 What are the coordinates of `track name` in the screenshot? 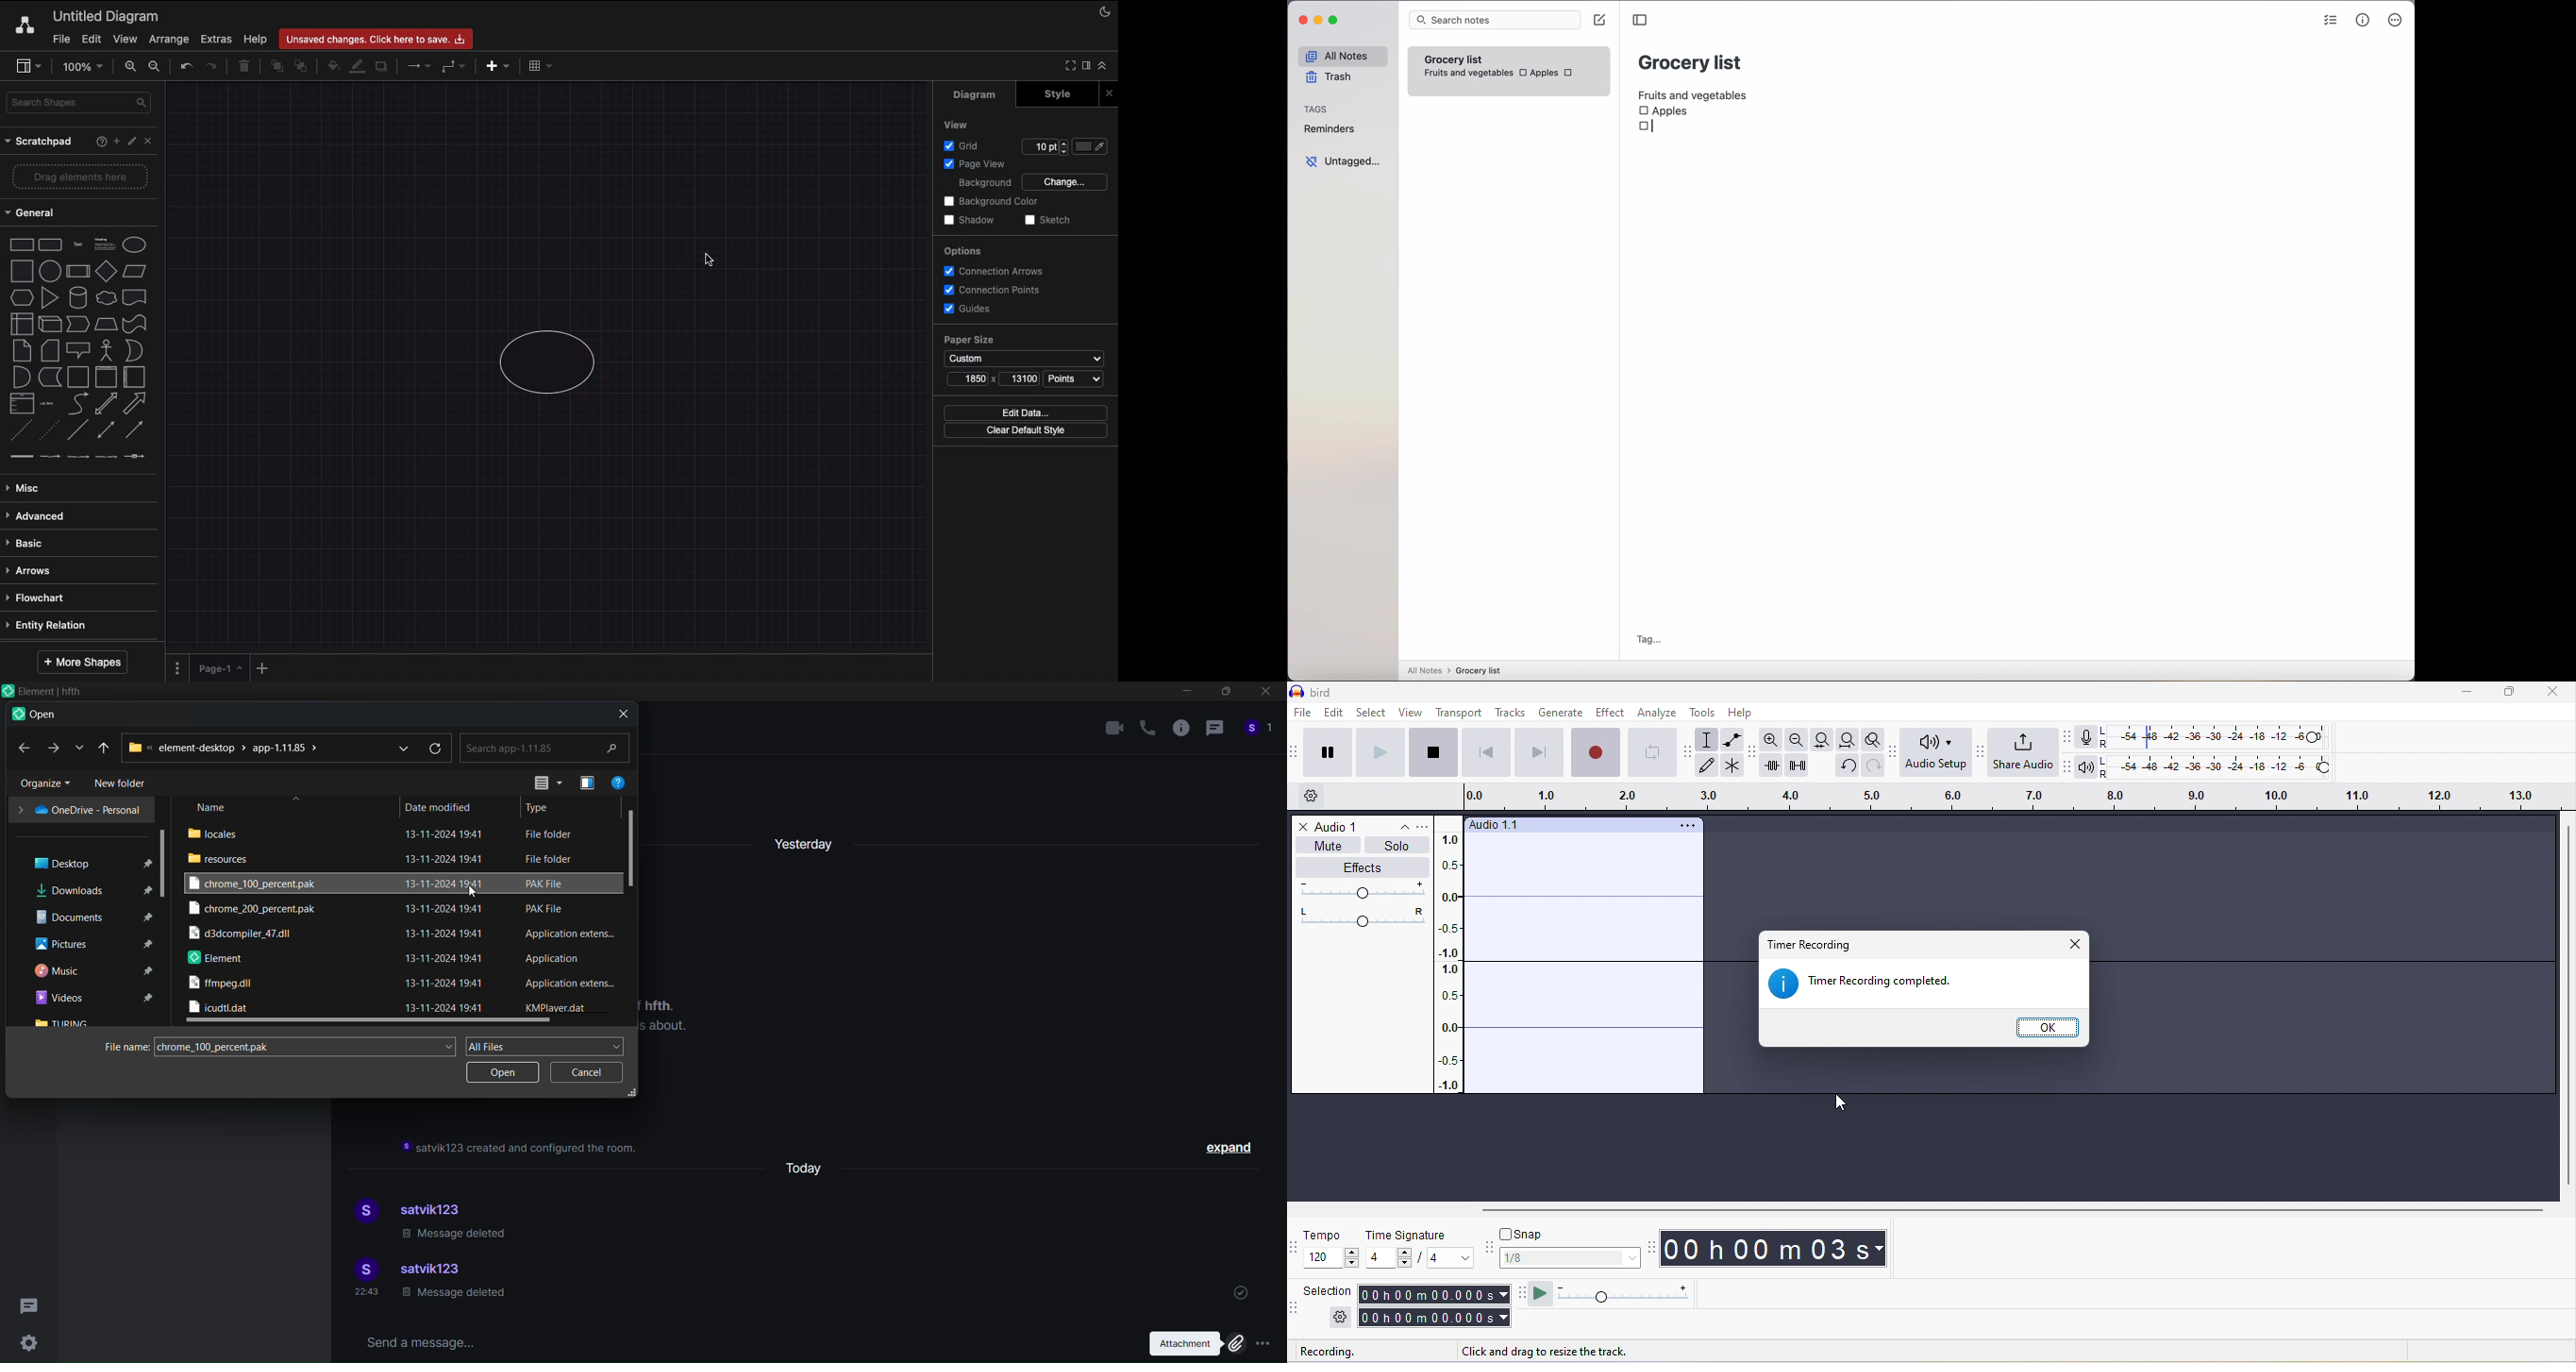 It's located at (1503, 825).